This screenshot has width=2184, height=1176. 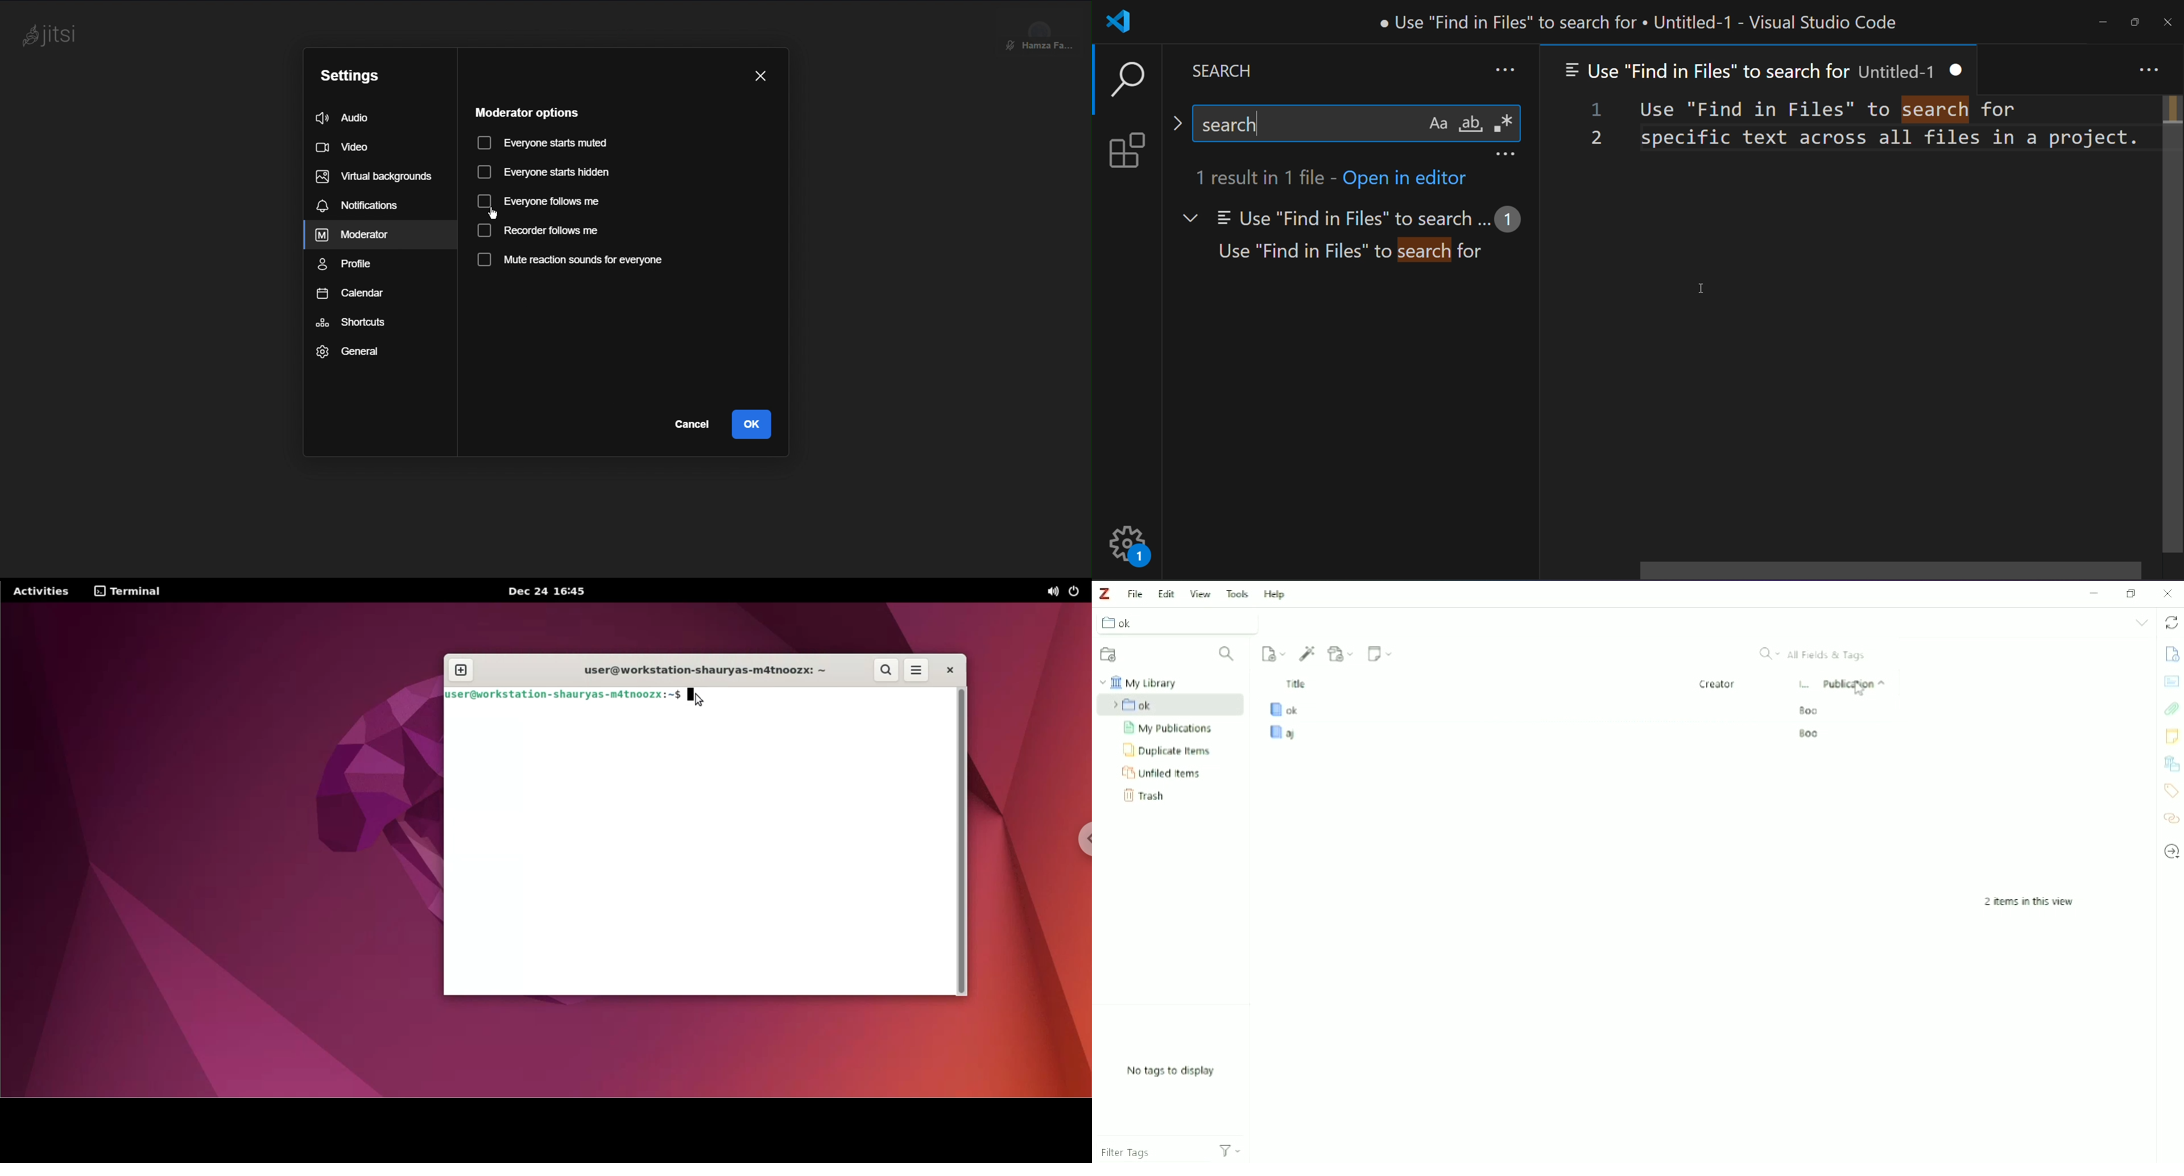 What do you see at coordinates (2172, 763) in the screenshot?
I see `Libraries and collections` at bounding box center [2172, 763].